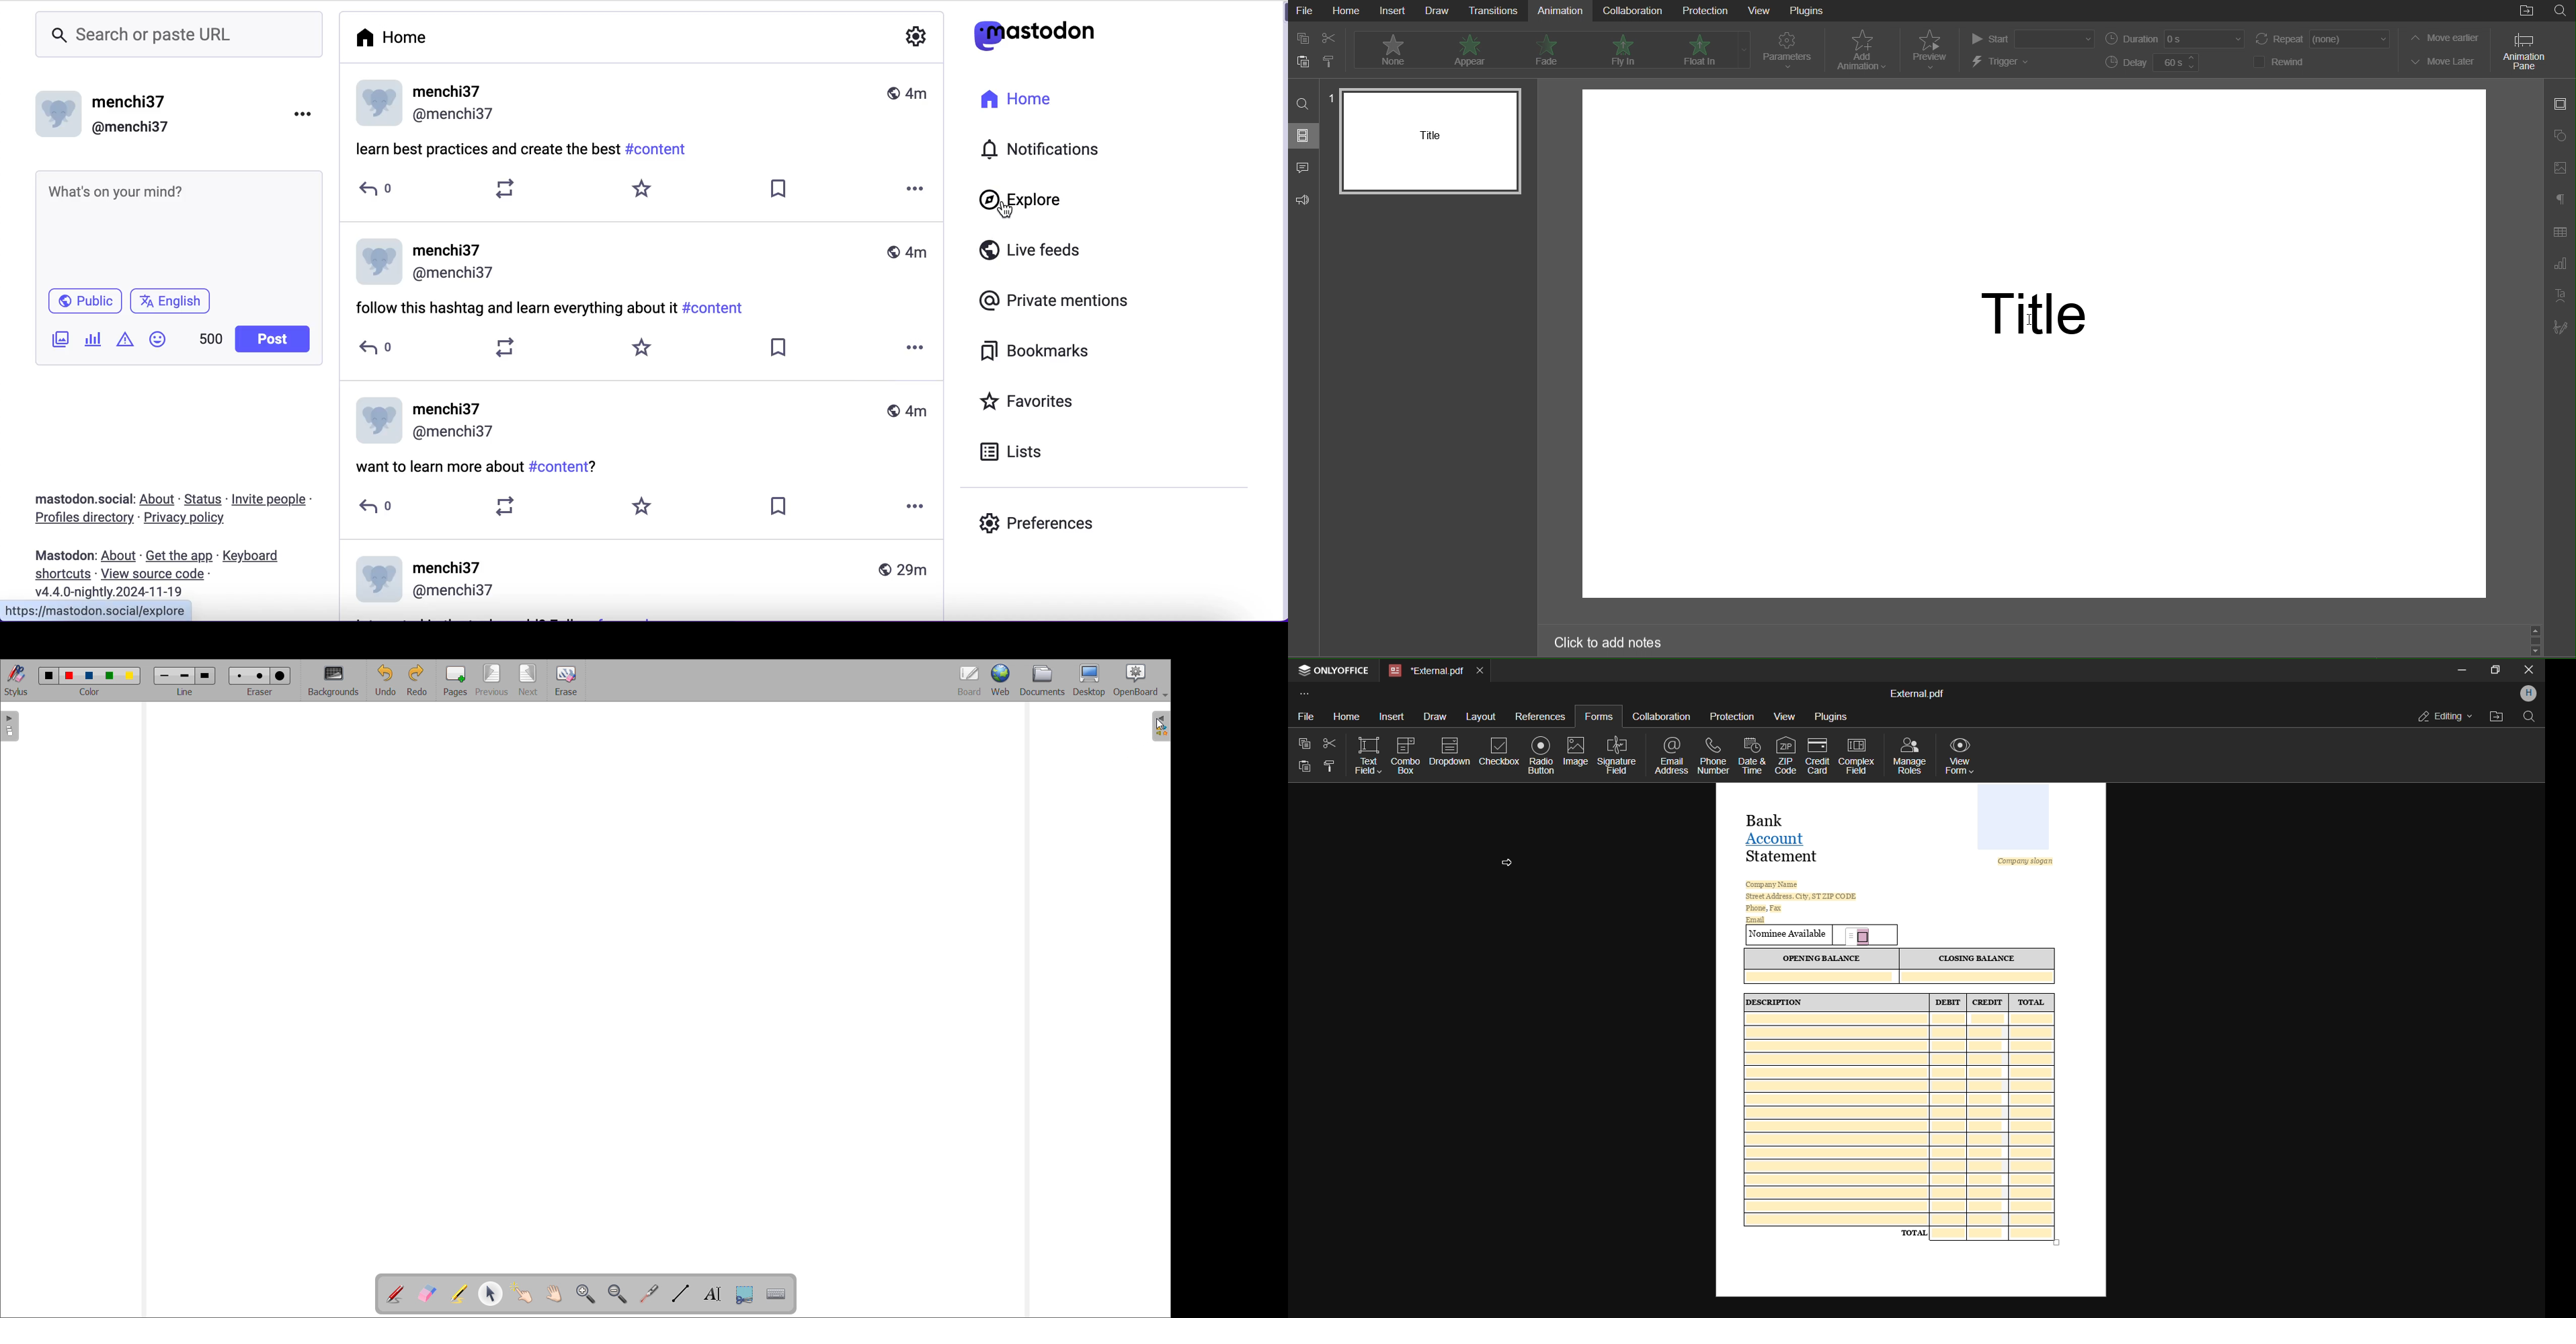 The width and height of the screenshot is (2576, 1344). Describe the element at coordinates (103, 611) in the screenshot. I see `mastodon.social/explore` at that location.